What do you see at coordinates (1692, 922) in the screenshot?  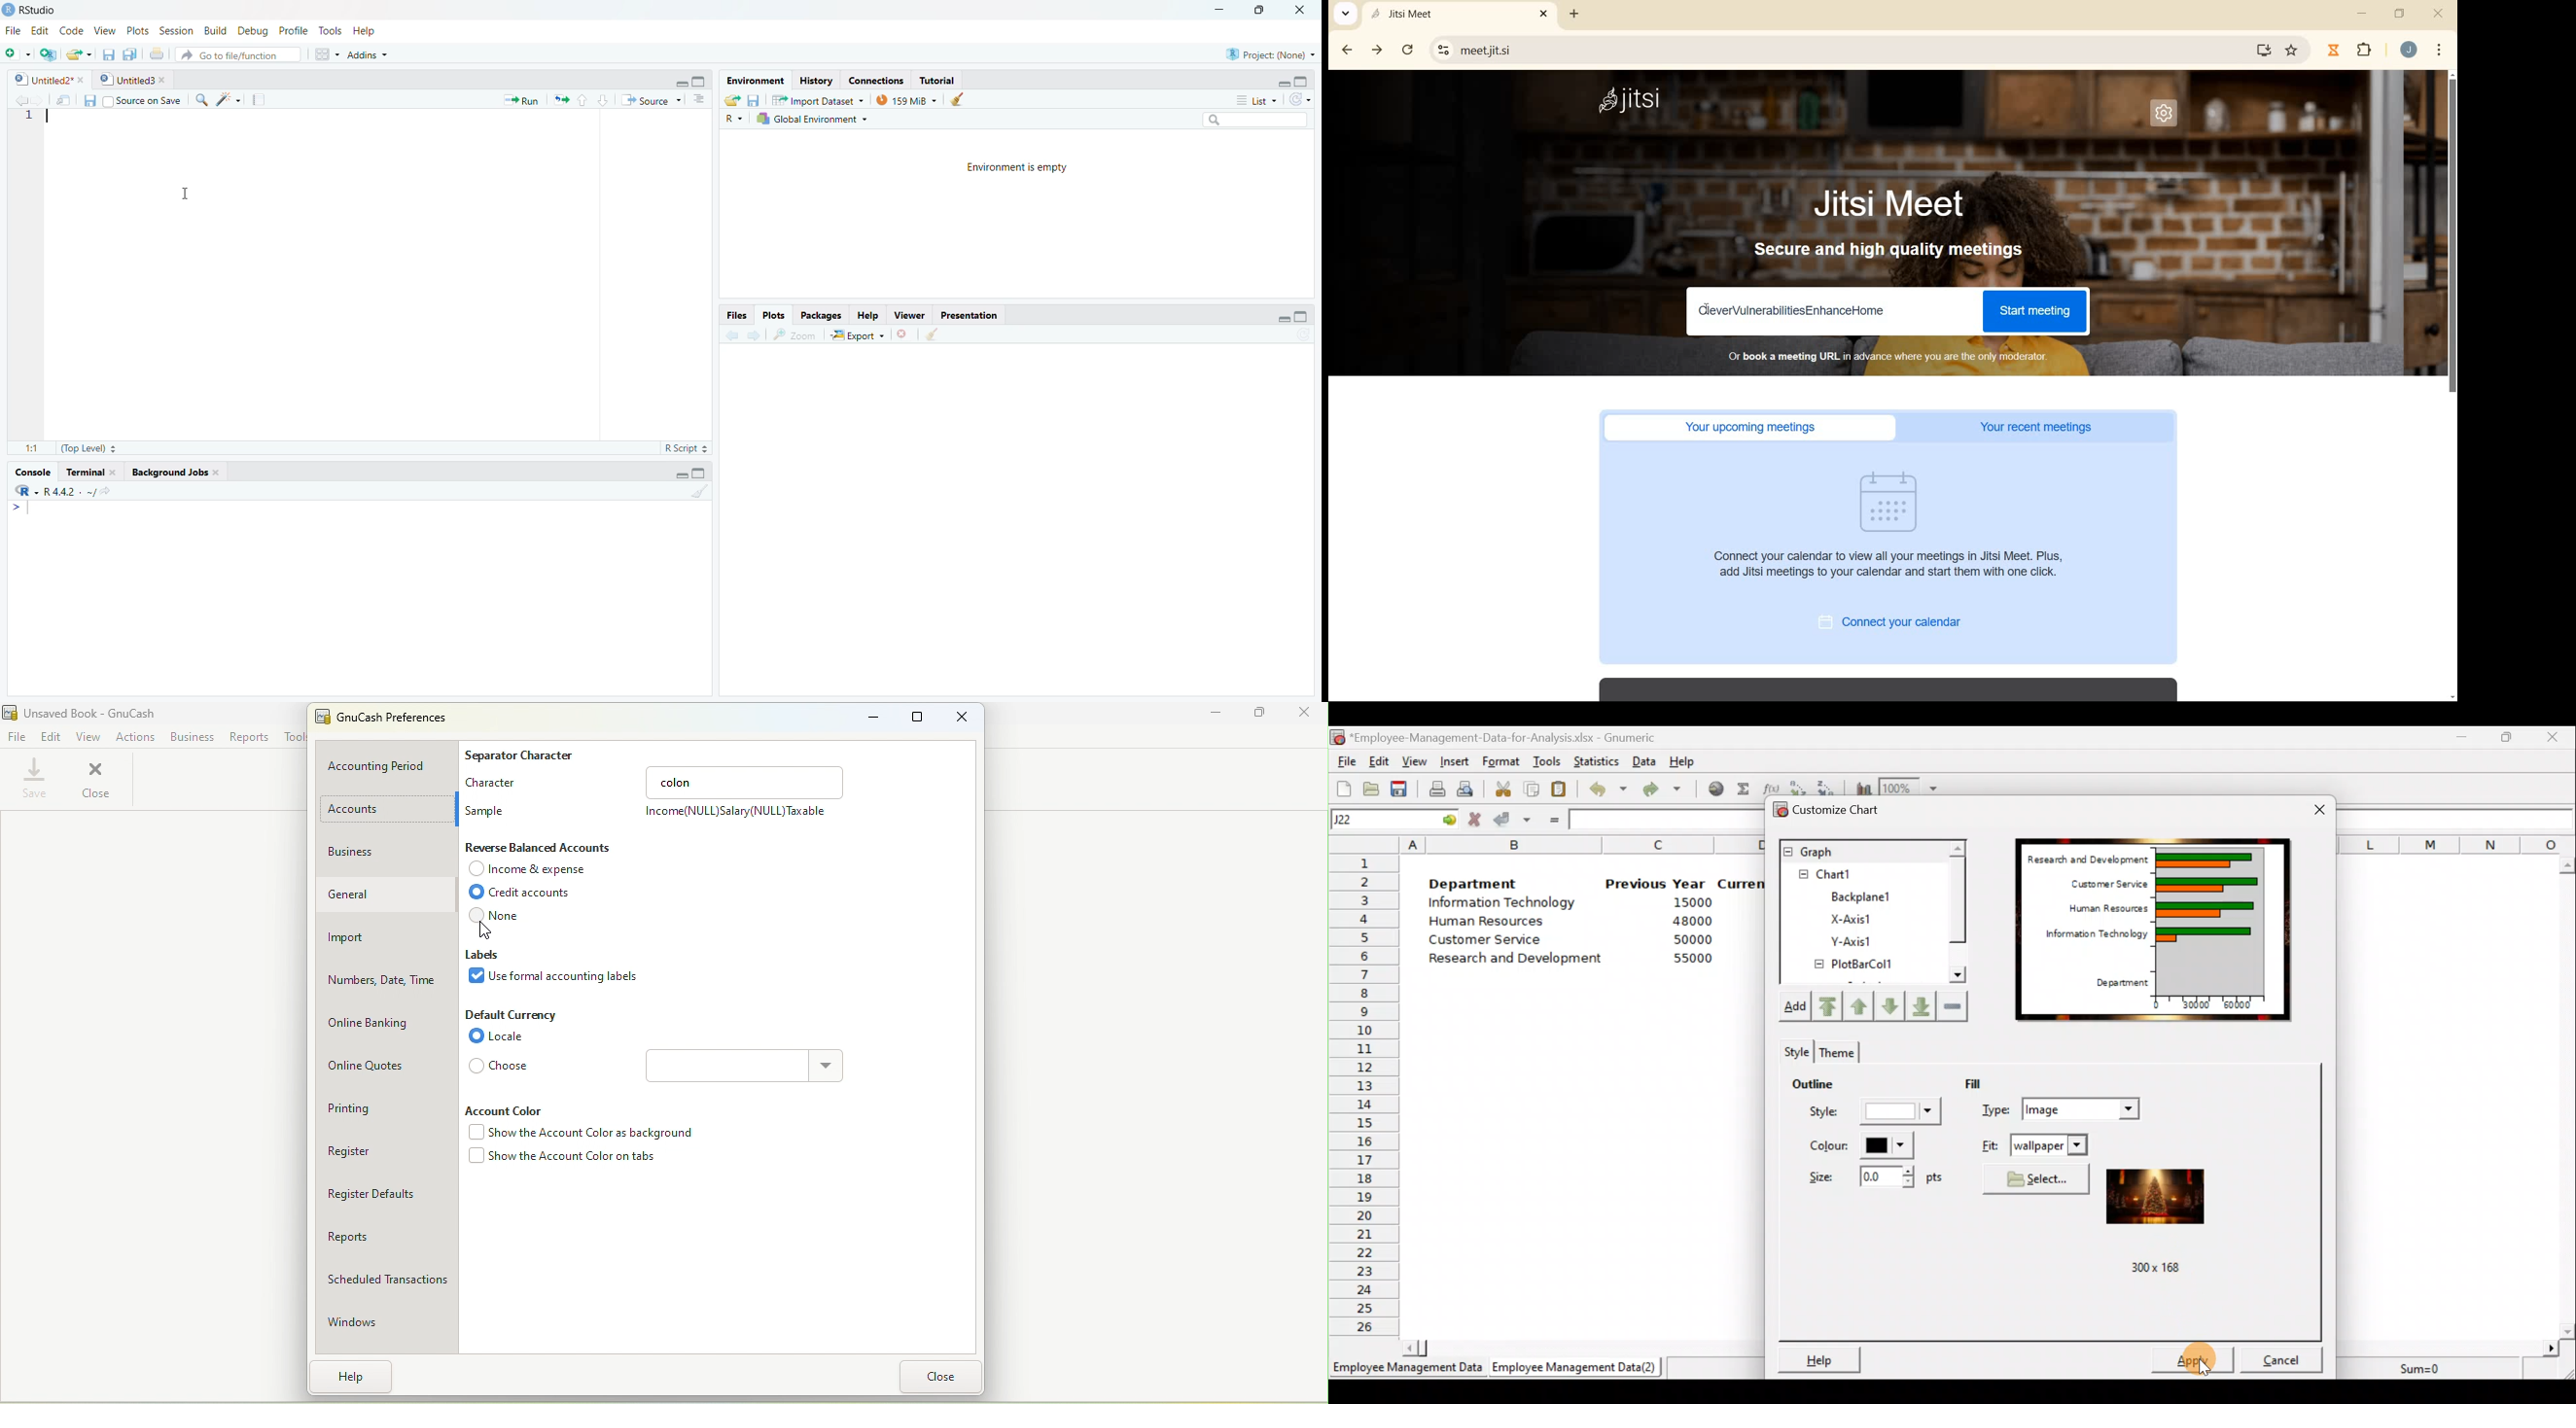 I see `48000` at bounding box center [1692, 922].